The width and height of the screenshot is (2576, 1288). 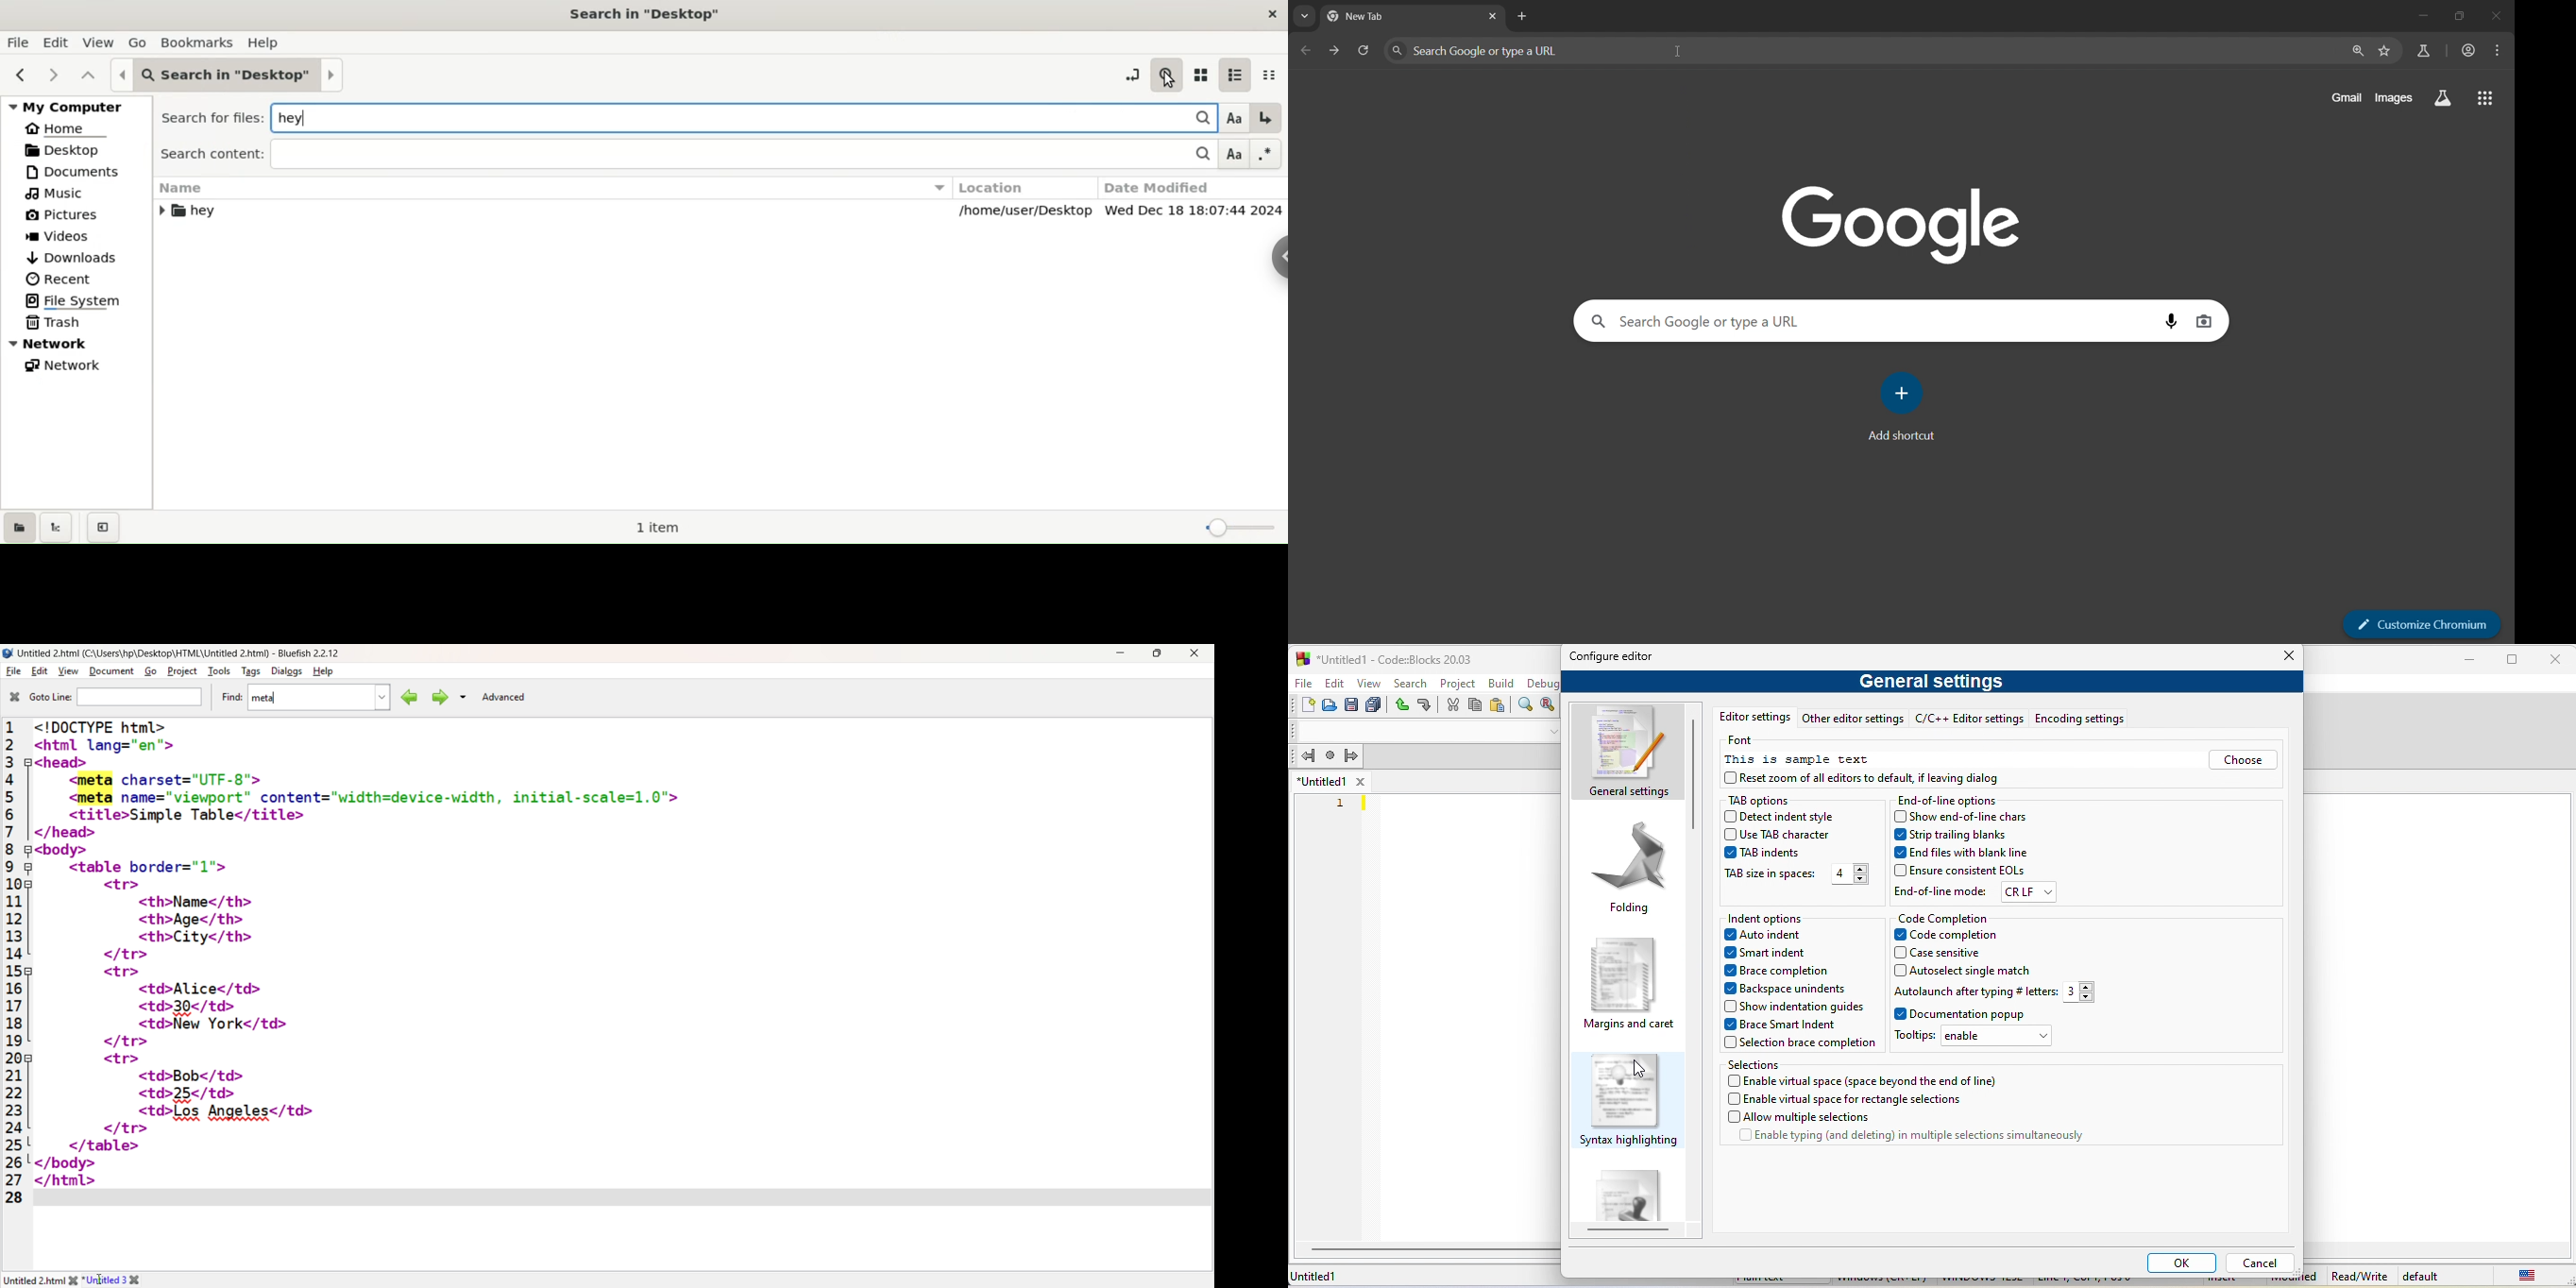 What do you see at coordinates (1627, 754) in the screenshot?
I see `general settings` at bounding box center [1627, 754].